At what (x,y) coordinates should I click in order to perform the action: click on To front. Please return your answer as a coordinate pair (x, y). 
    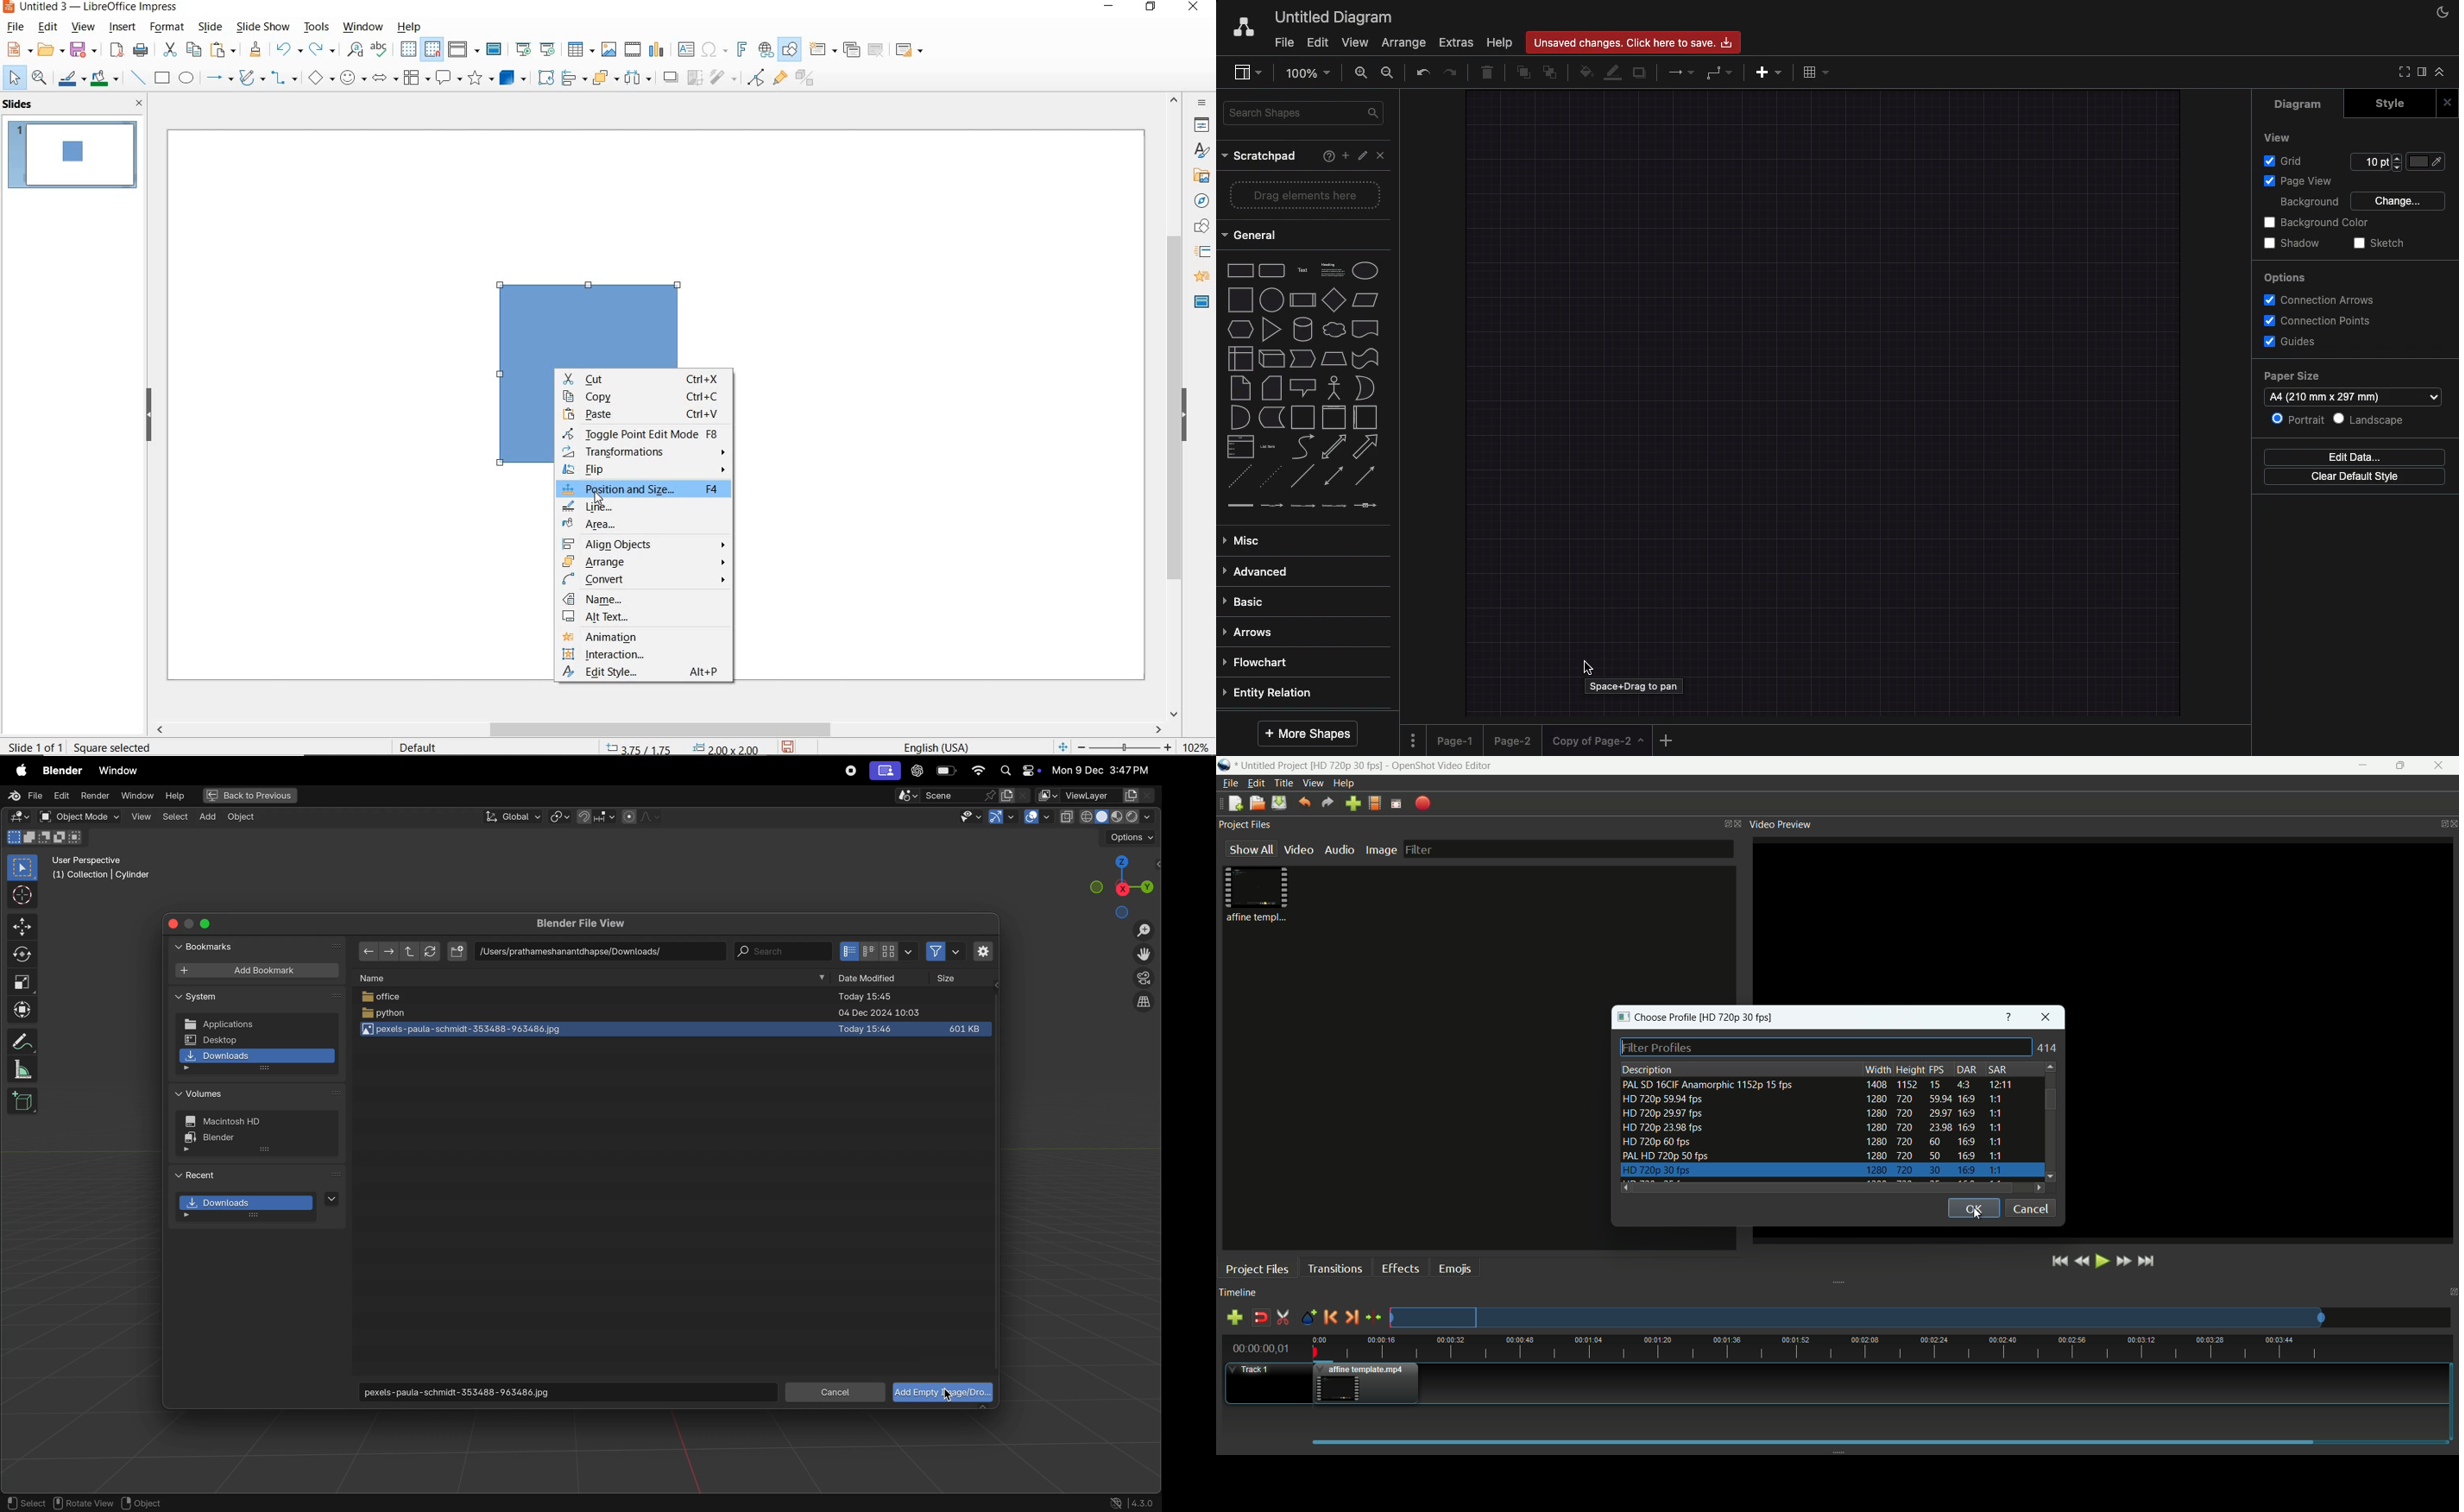
    Looking at the image, I should click on (1525, 72).